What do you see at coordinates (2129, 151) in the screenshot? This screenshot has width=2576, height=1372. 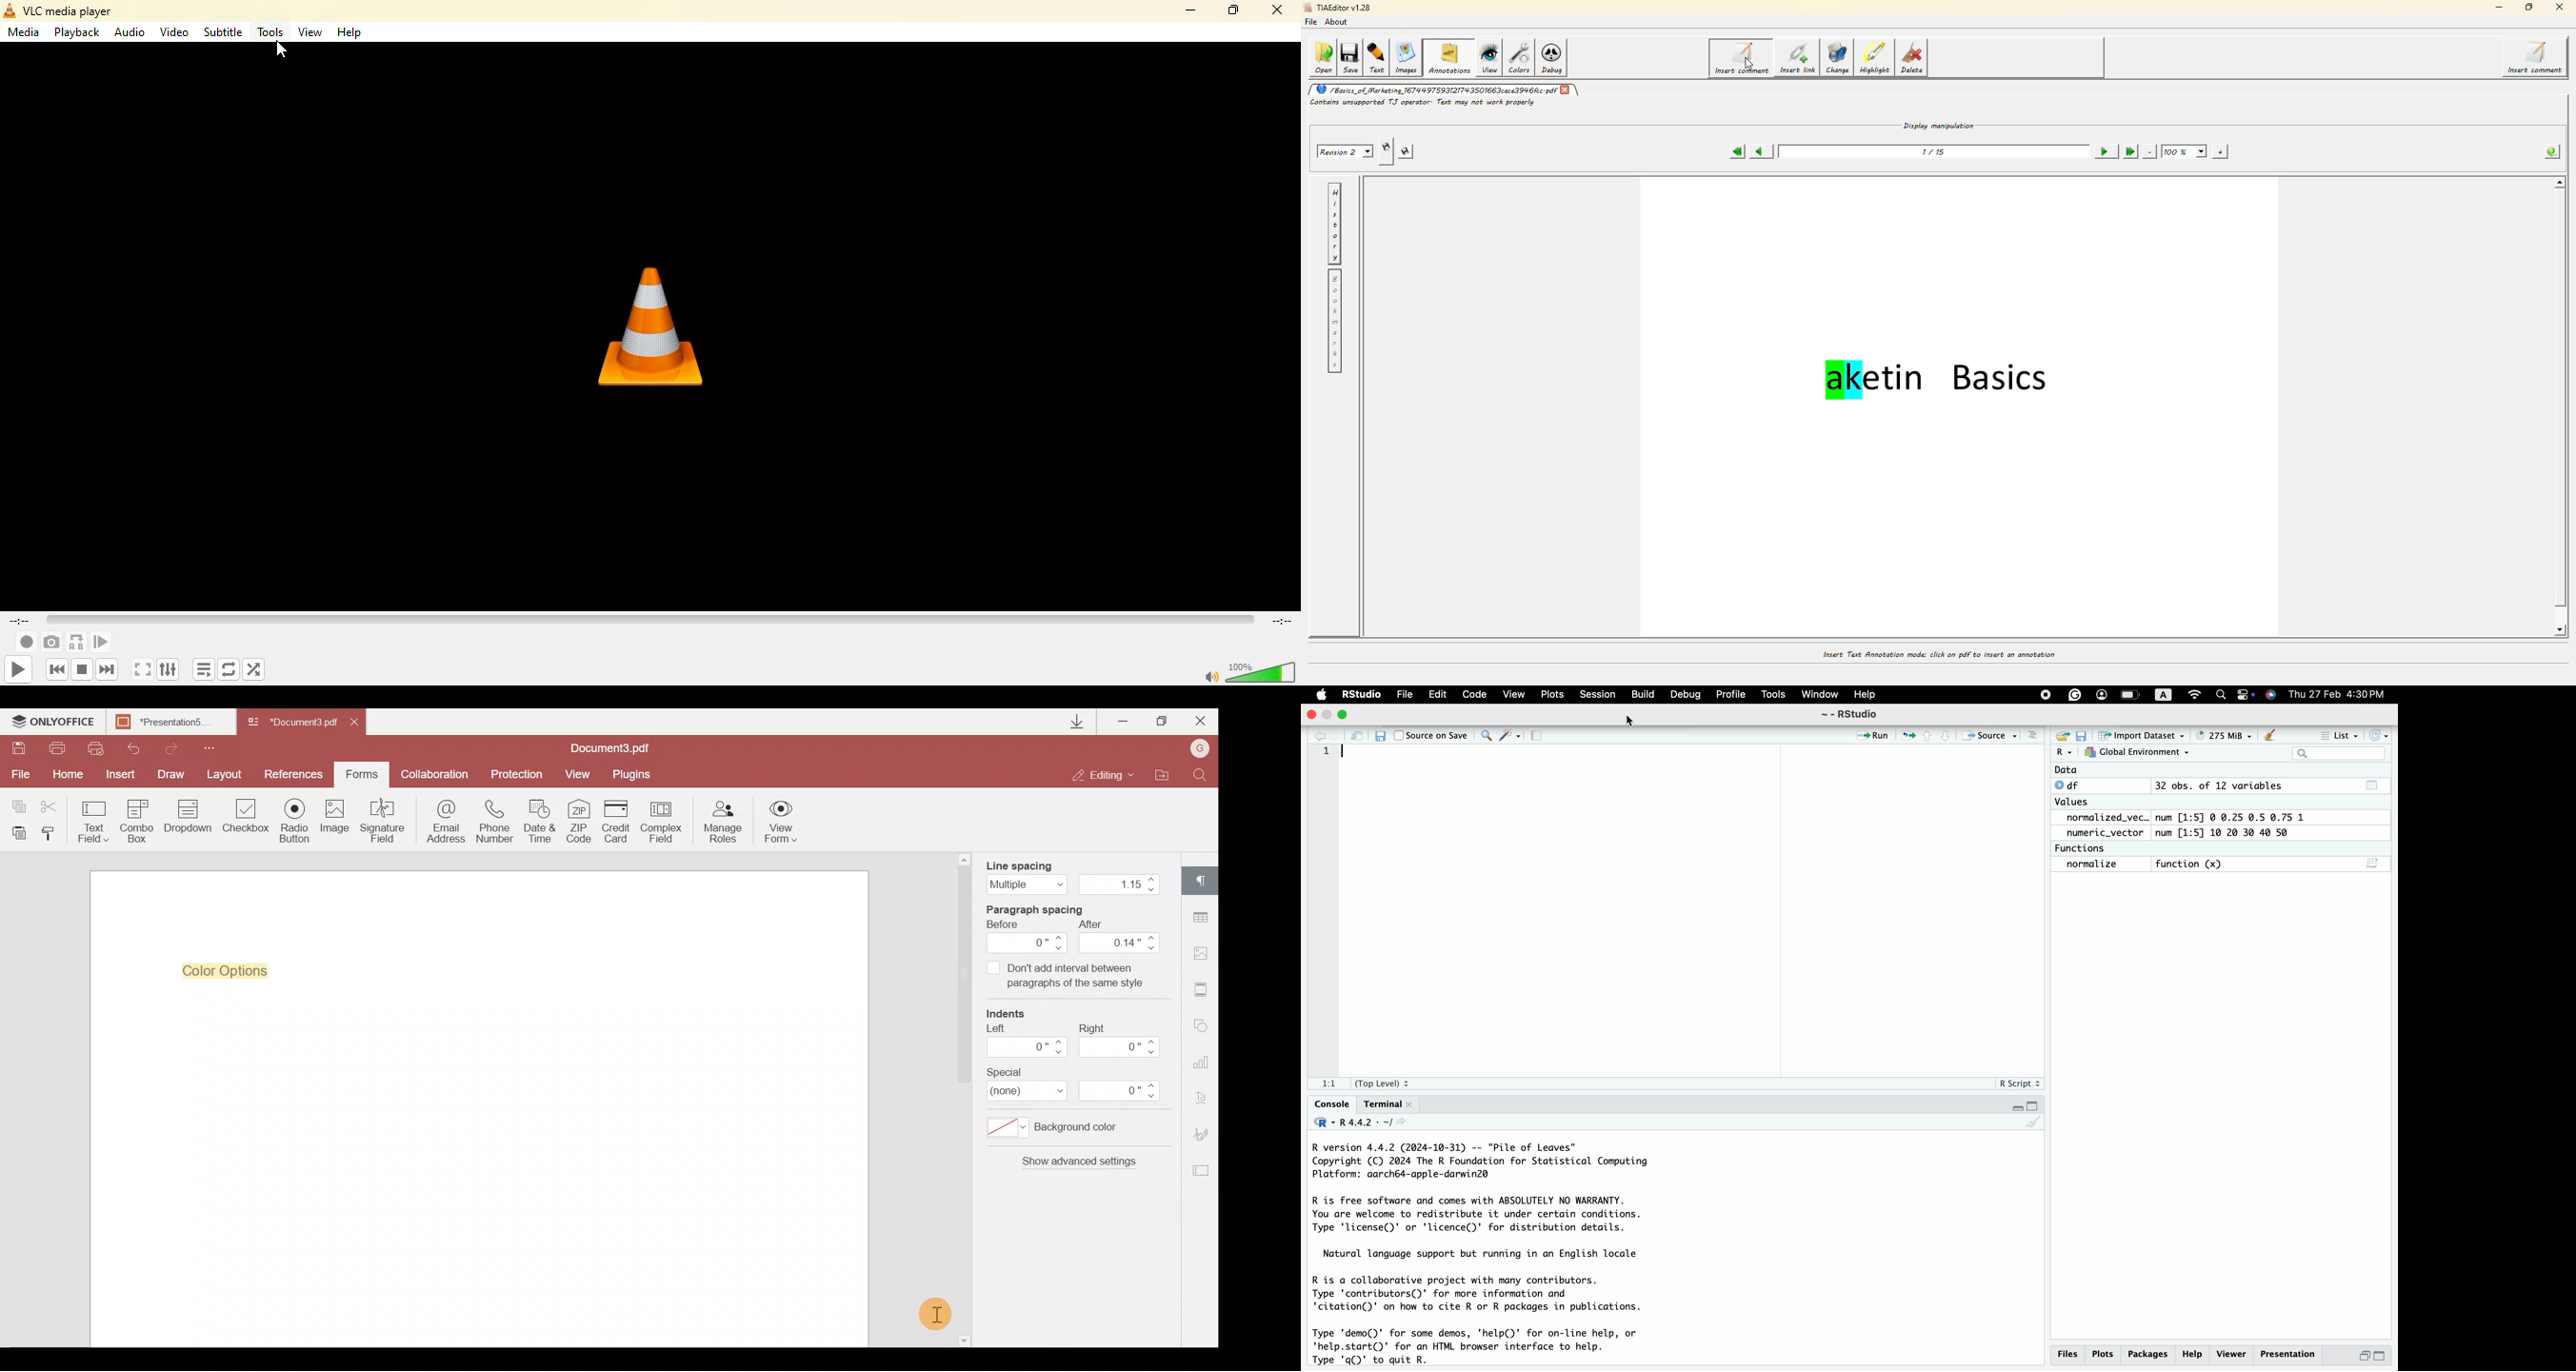 I see `last page` at bounding box center [2129, 151].